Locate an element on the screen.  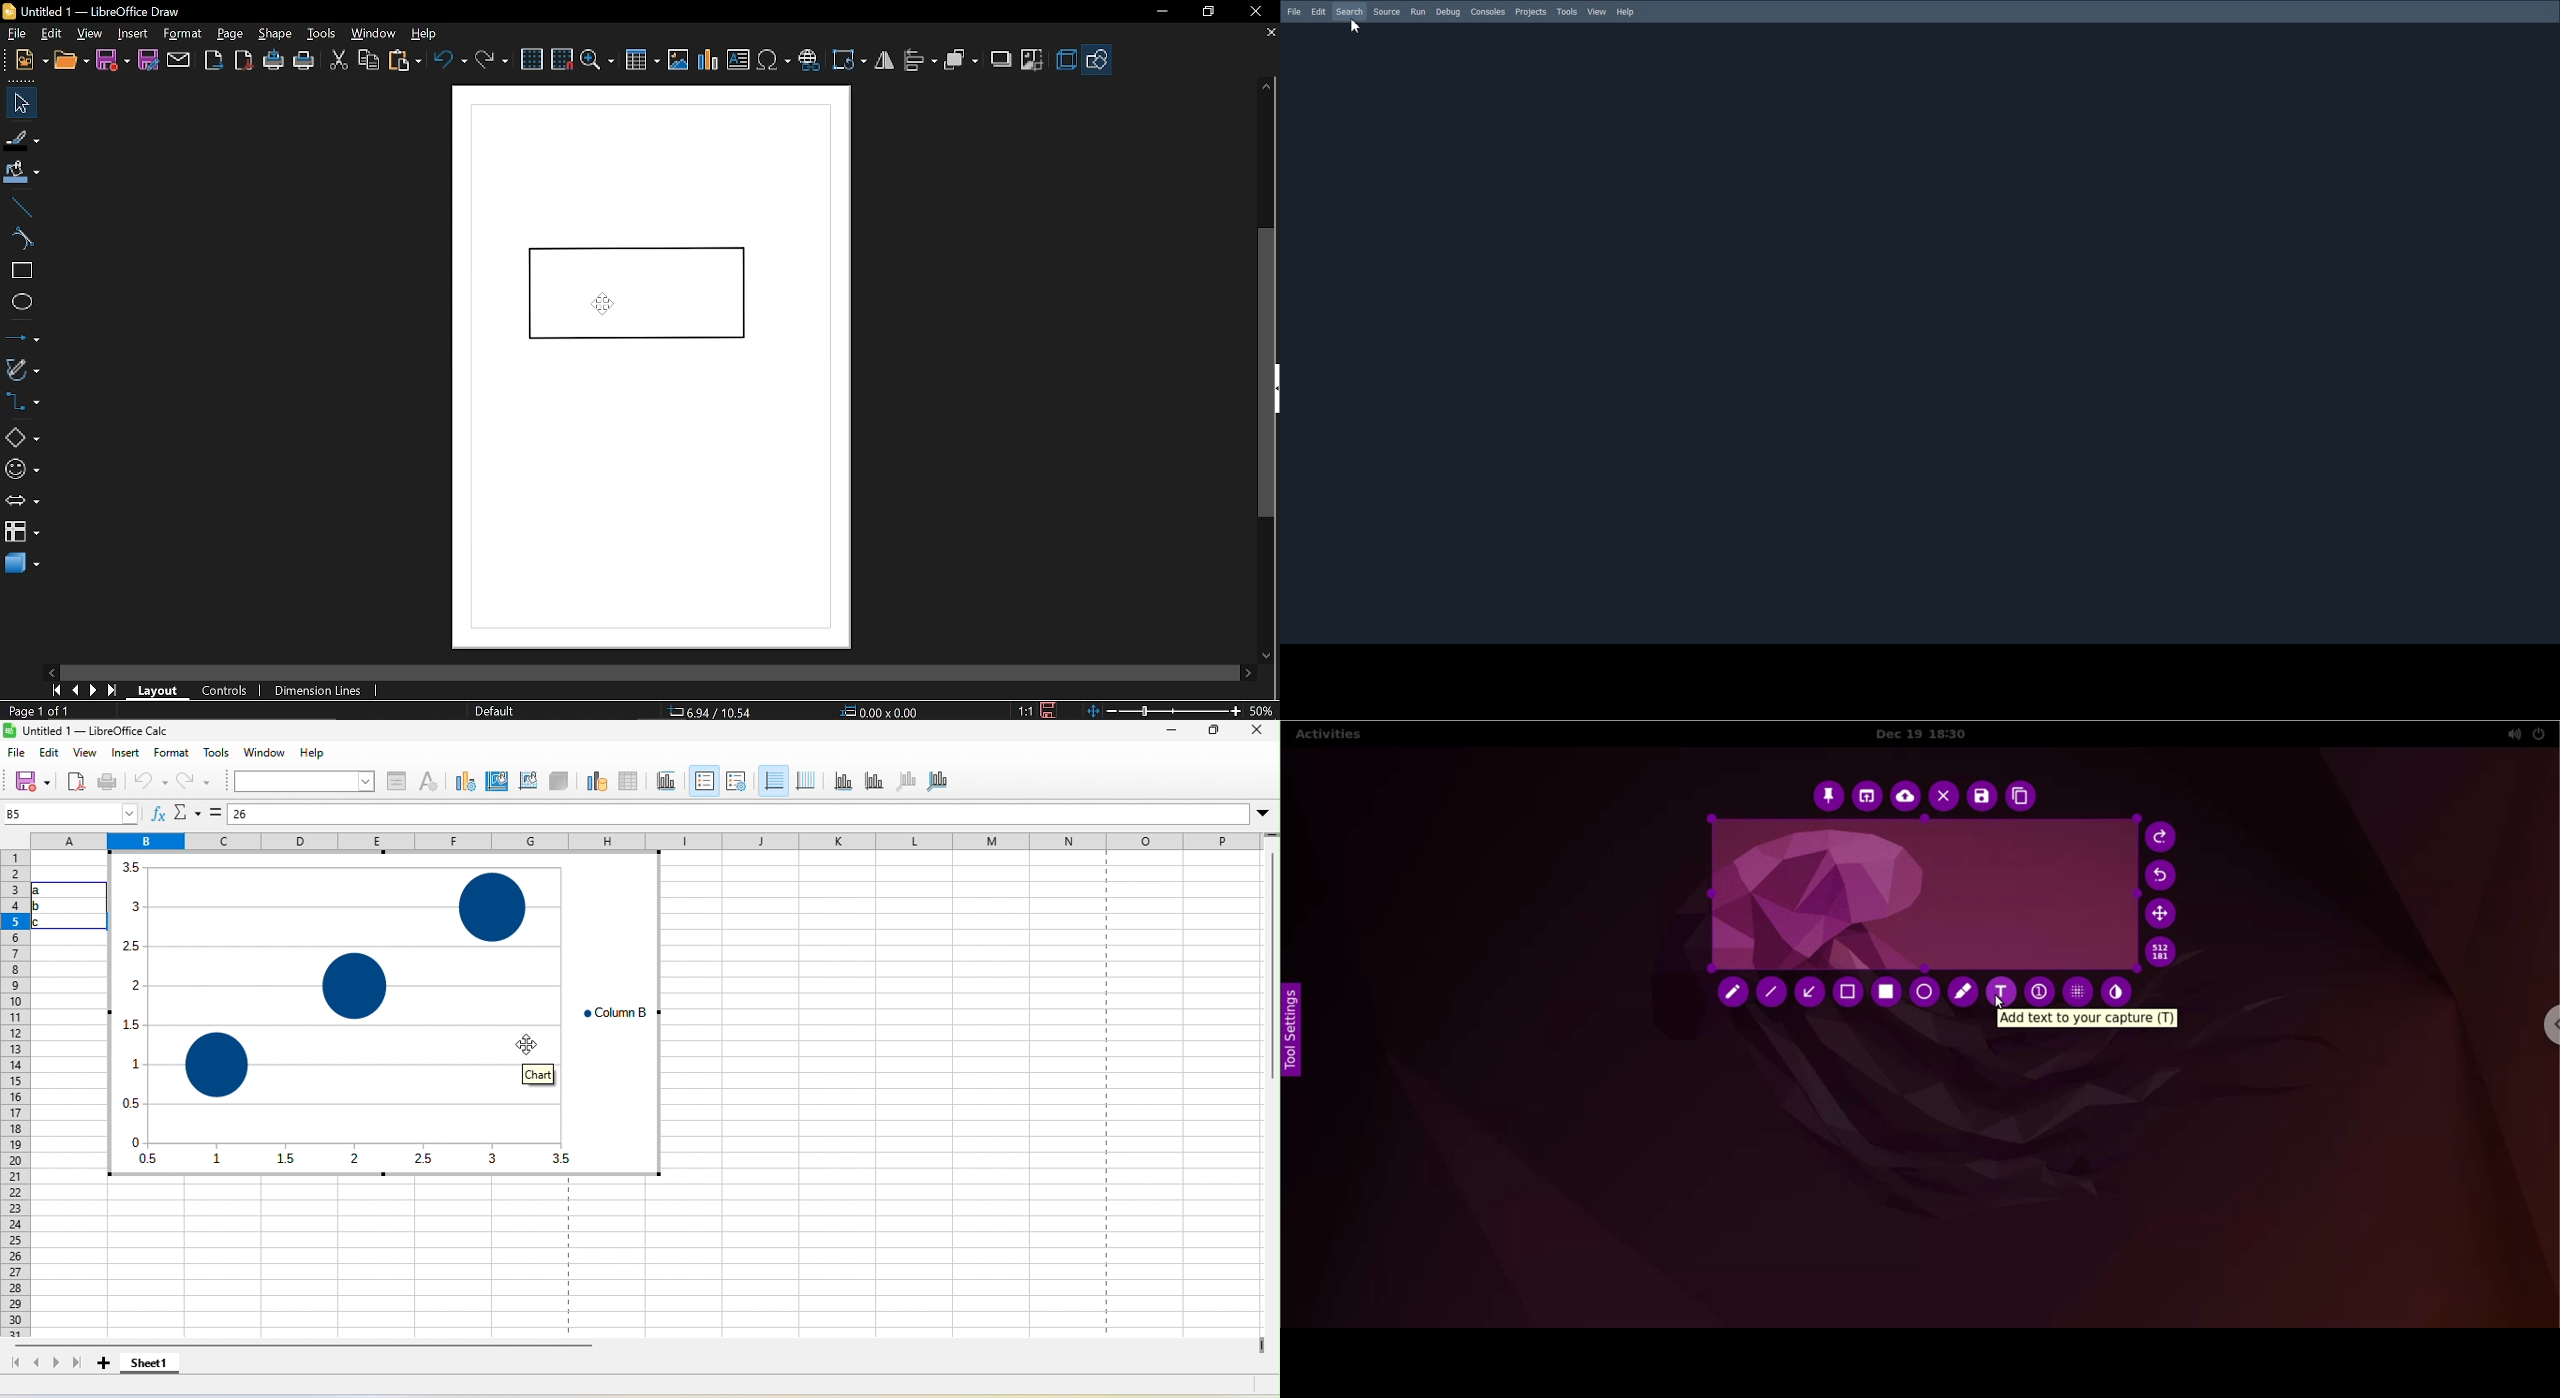
data range is located at coordinates (595, 781).